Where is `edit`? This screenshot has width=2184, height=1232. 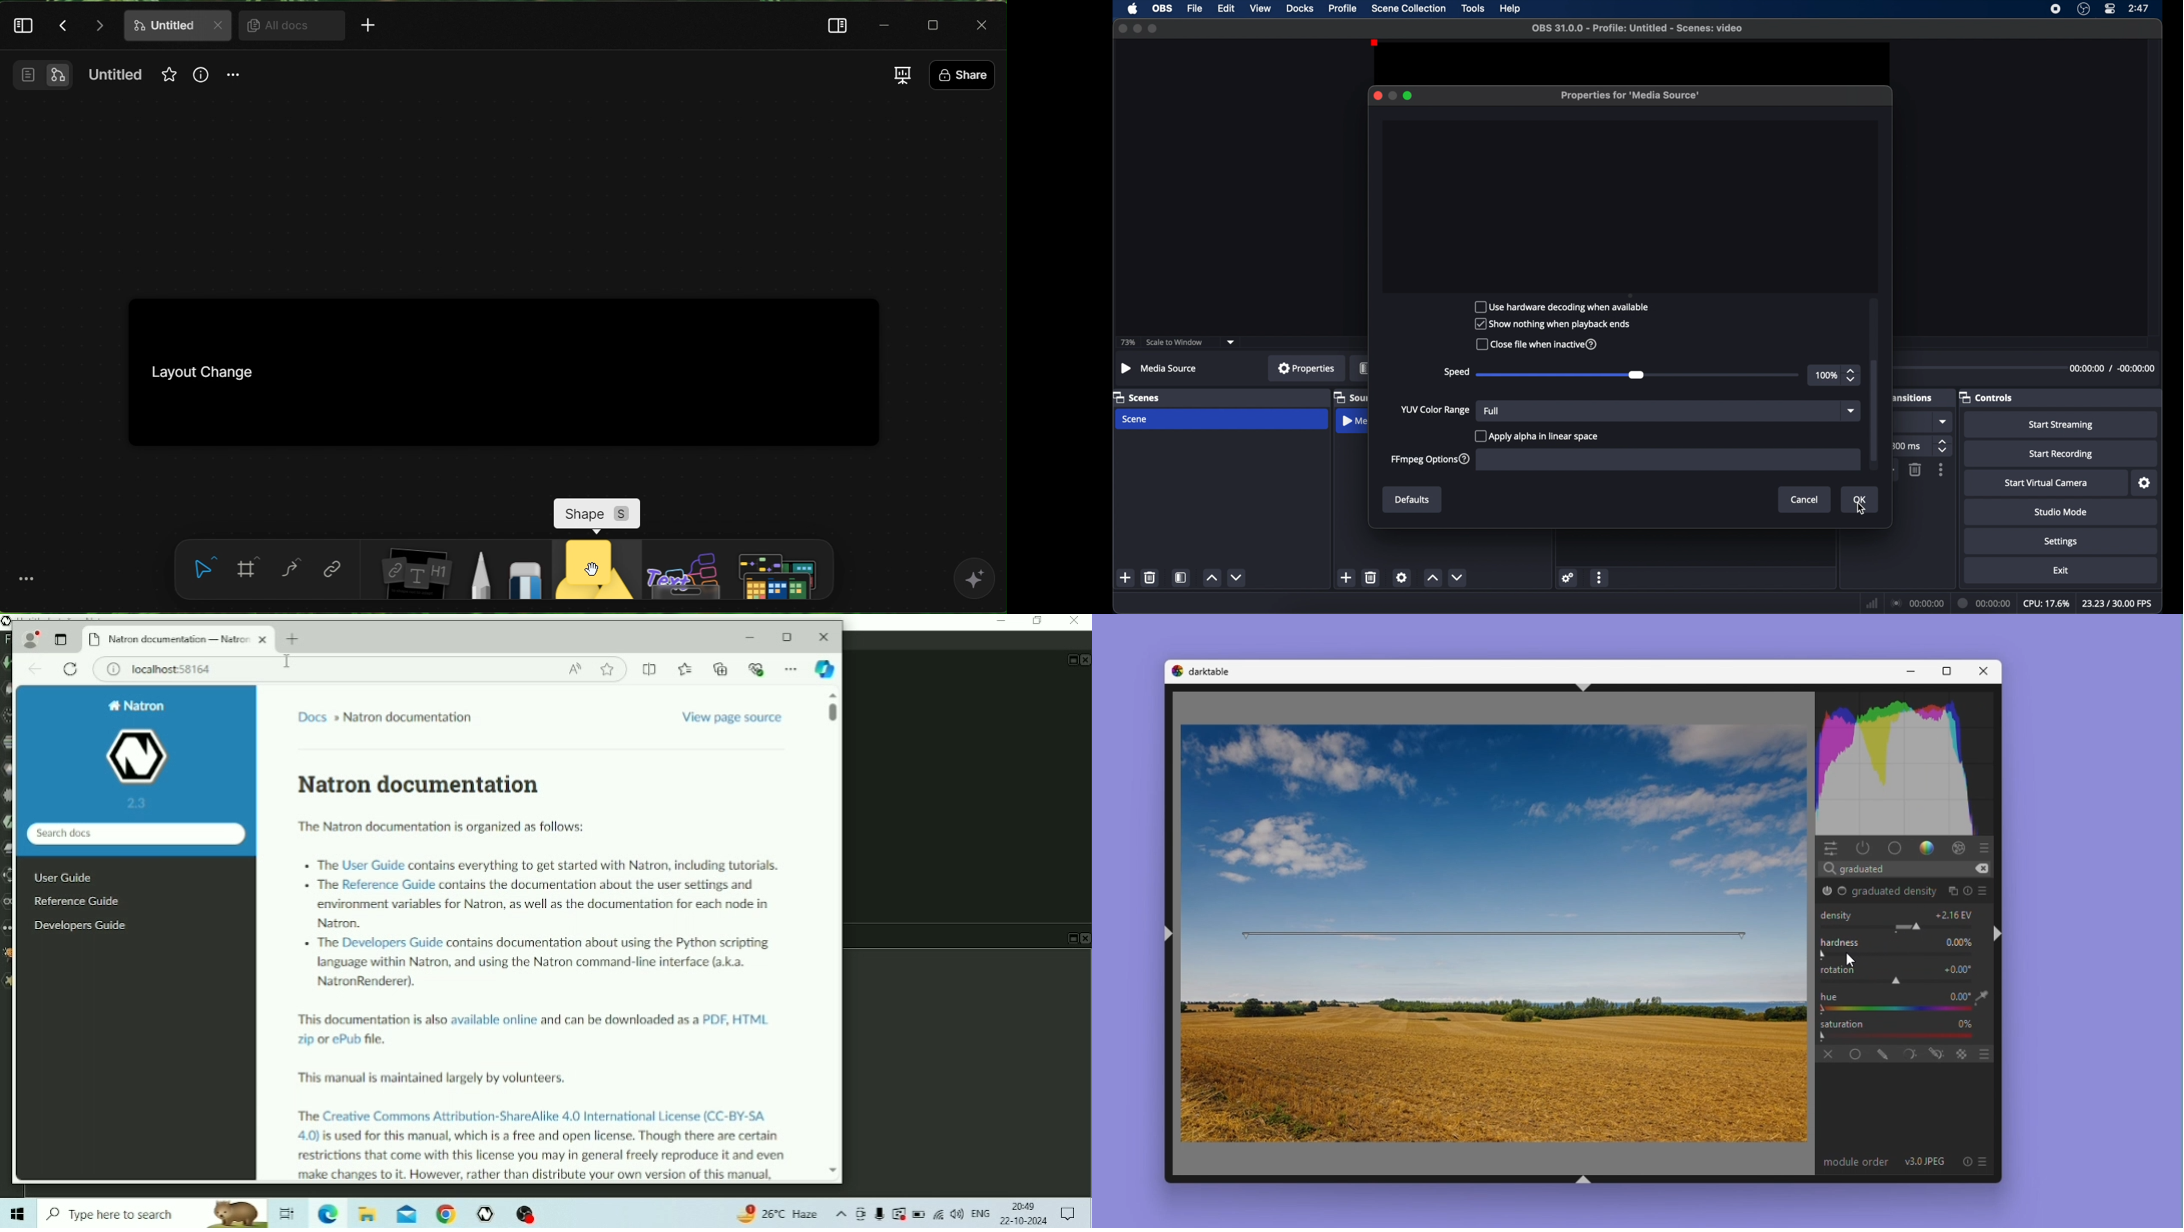
edit is located at coordinates (1226, 9).